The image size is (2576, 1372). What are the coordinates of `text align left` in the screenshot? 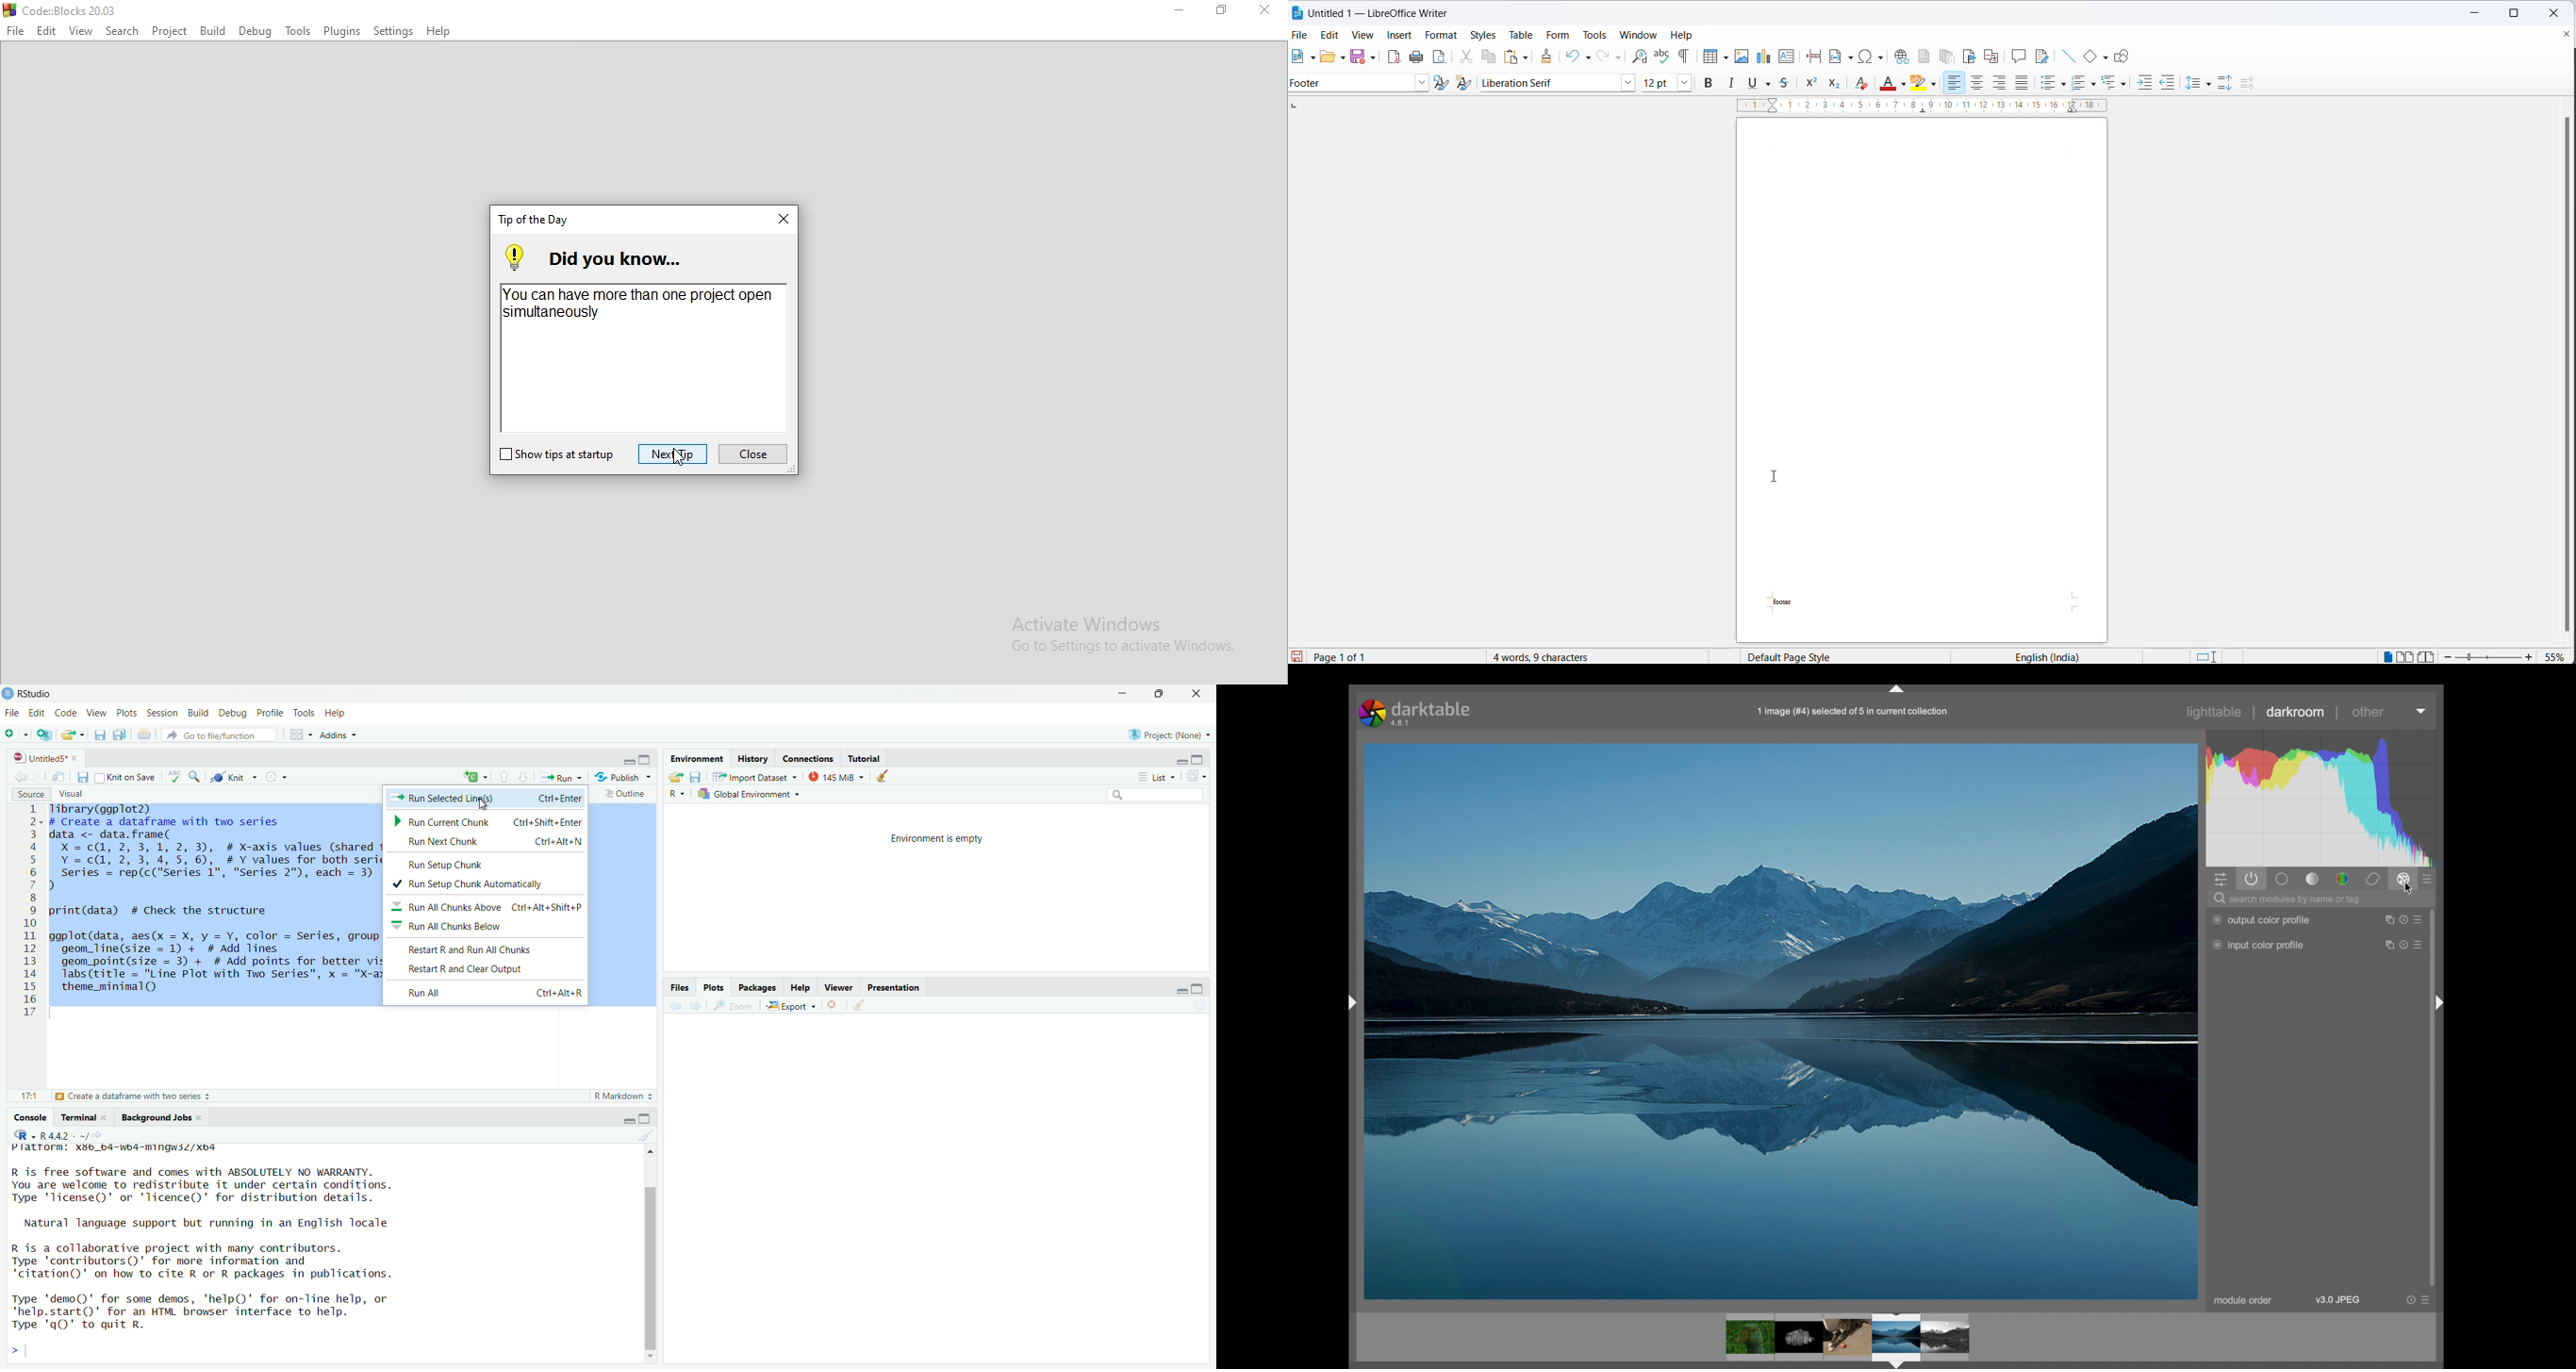 It's located at (1955, 83).